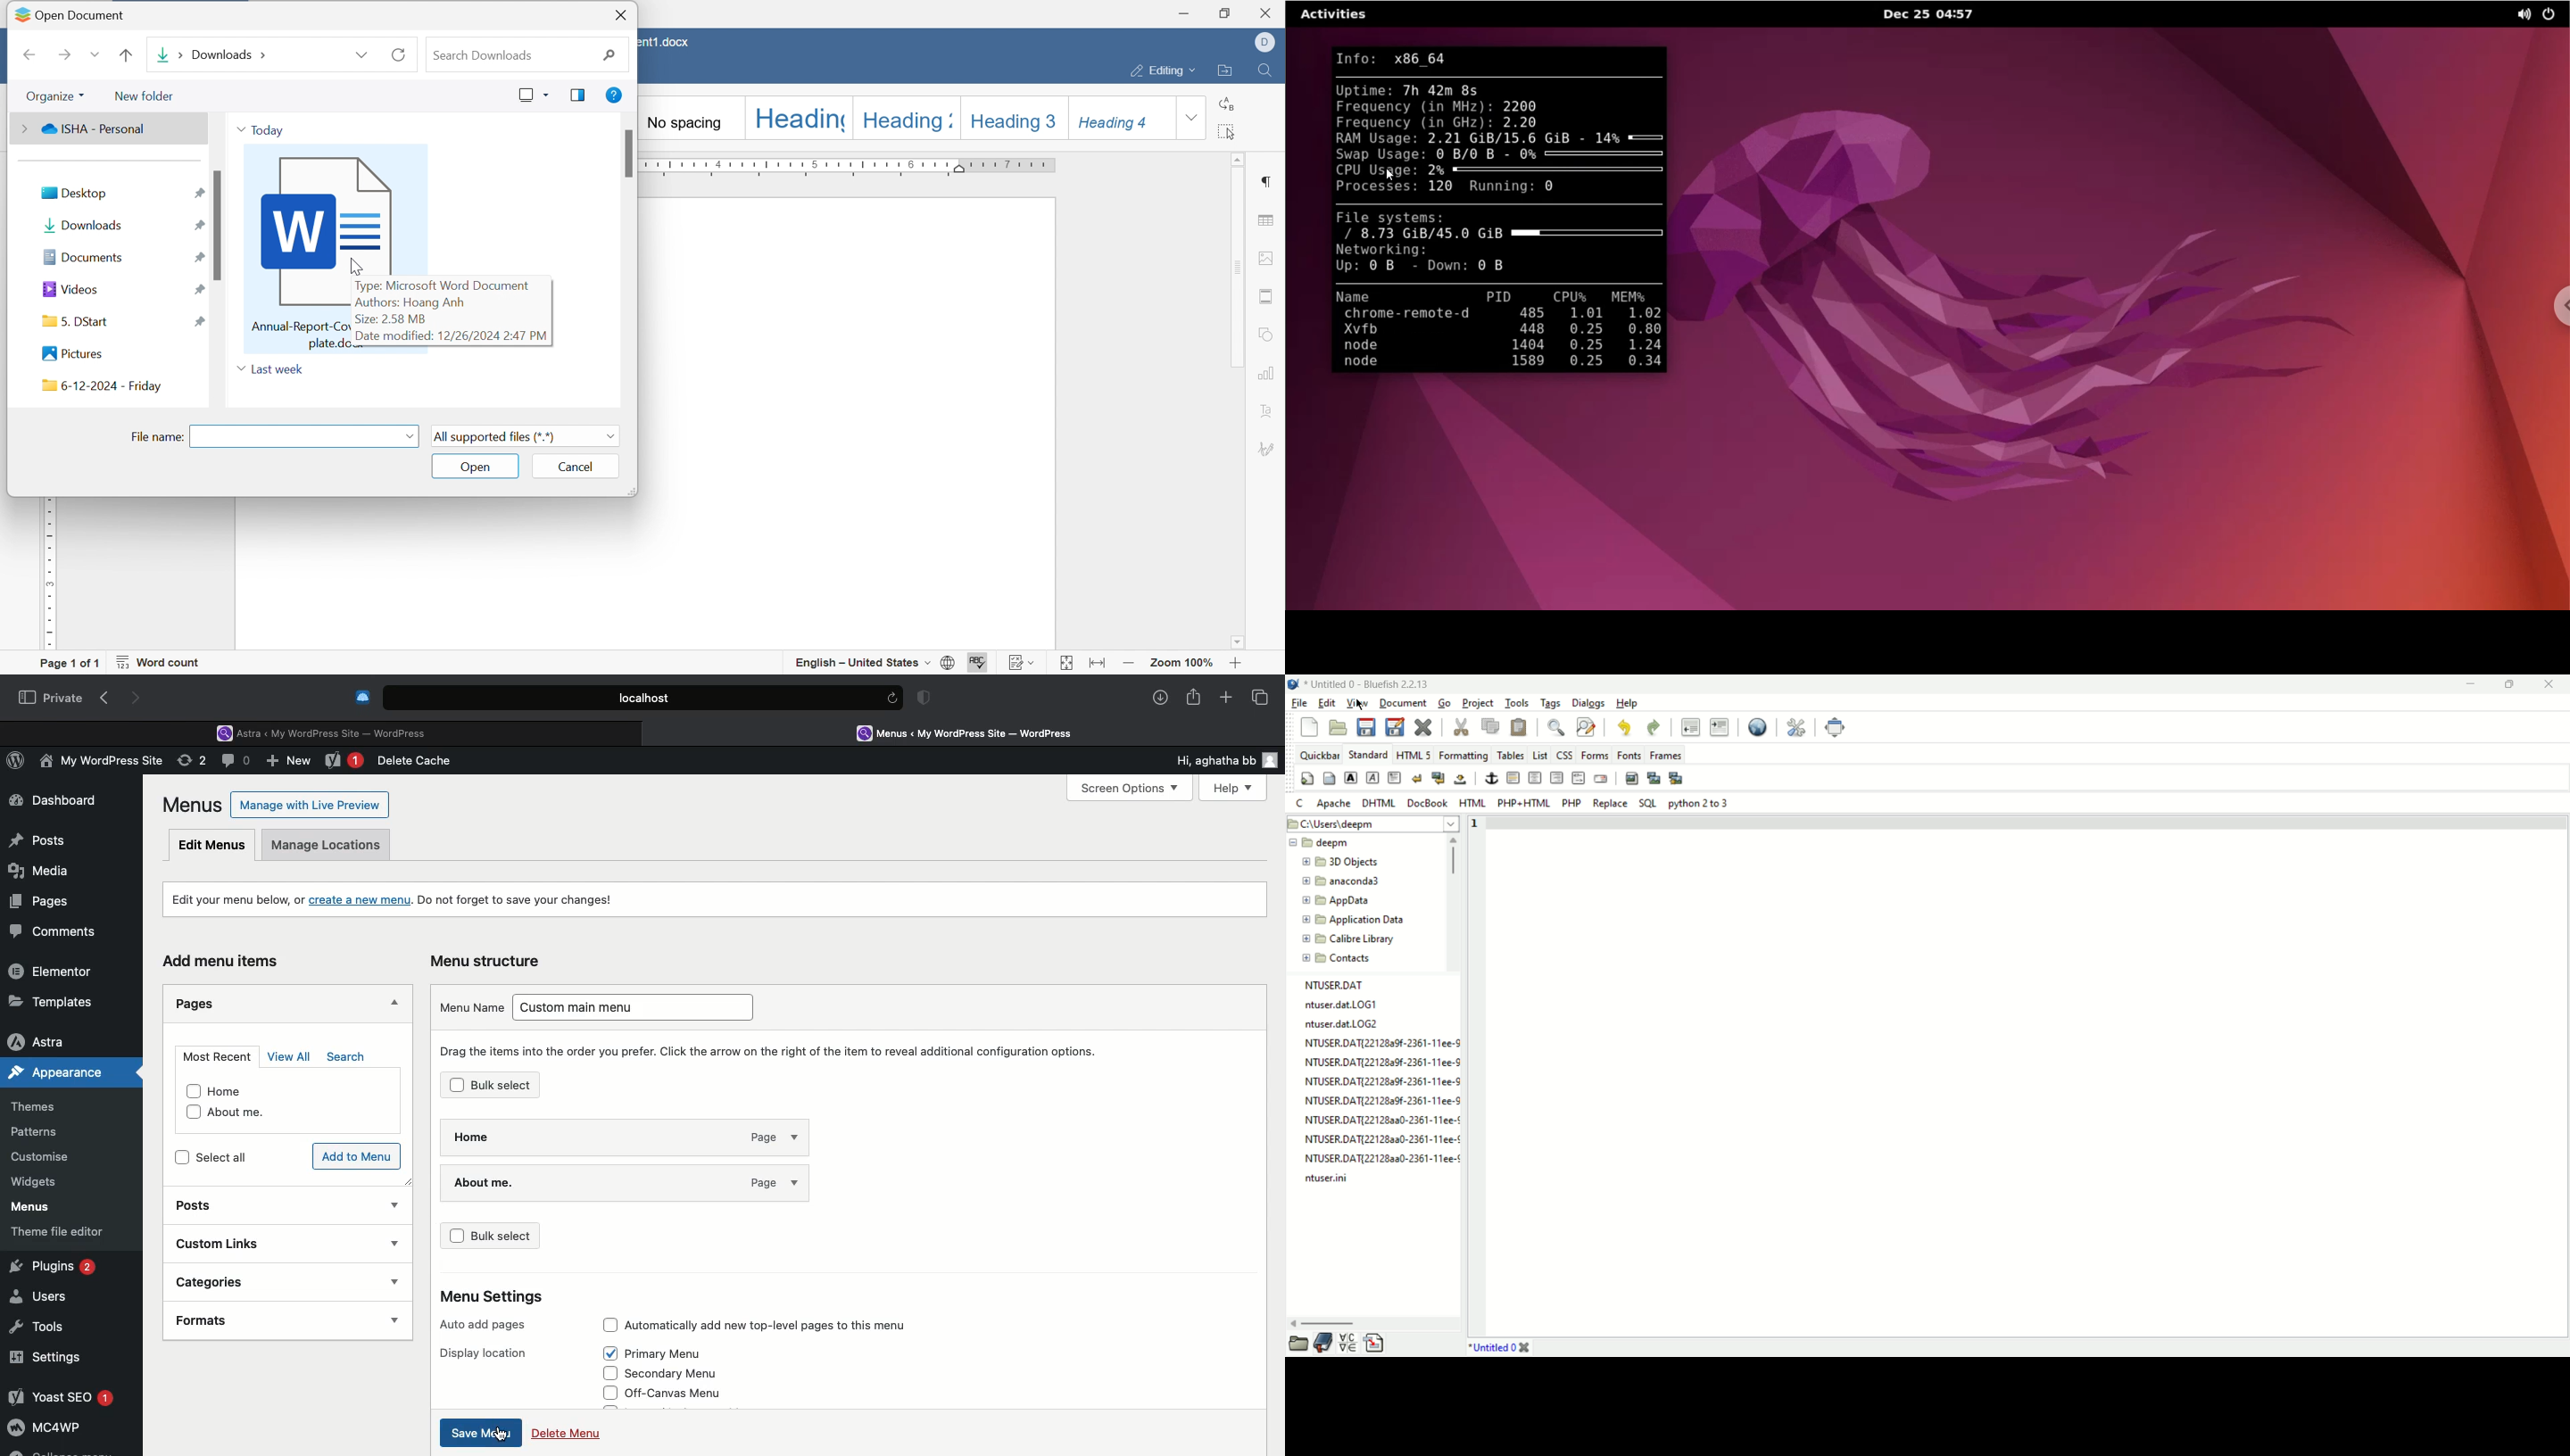 This screenshot has width=2576, height=1456. What do you see at coordinates (1268, 374) in the screenshot?
I see `chart settings` at bounding box center [1268, 374].